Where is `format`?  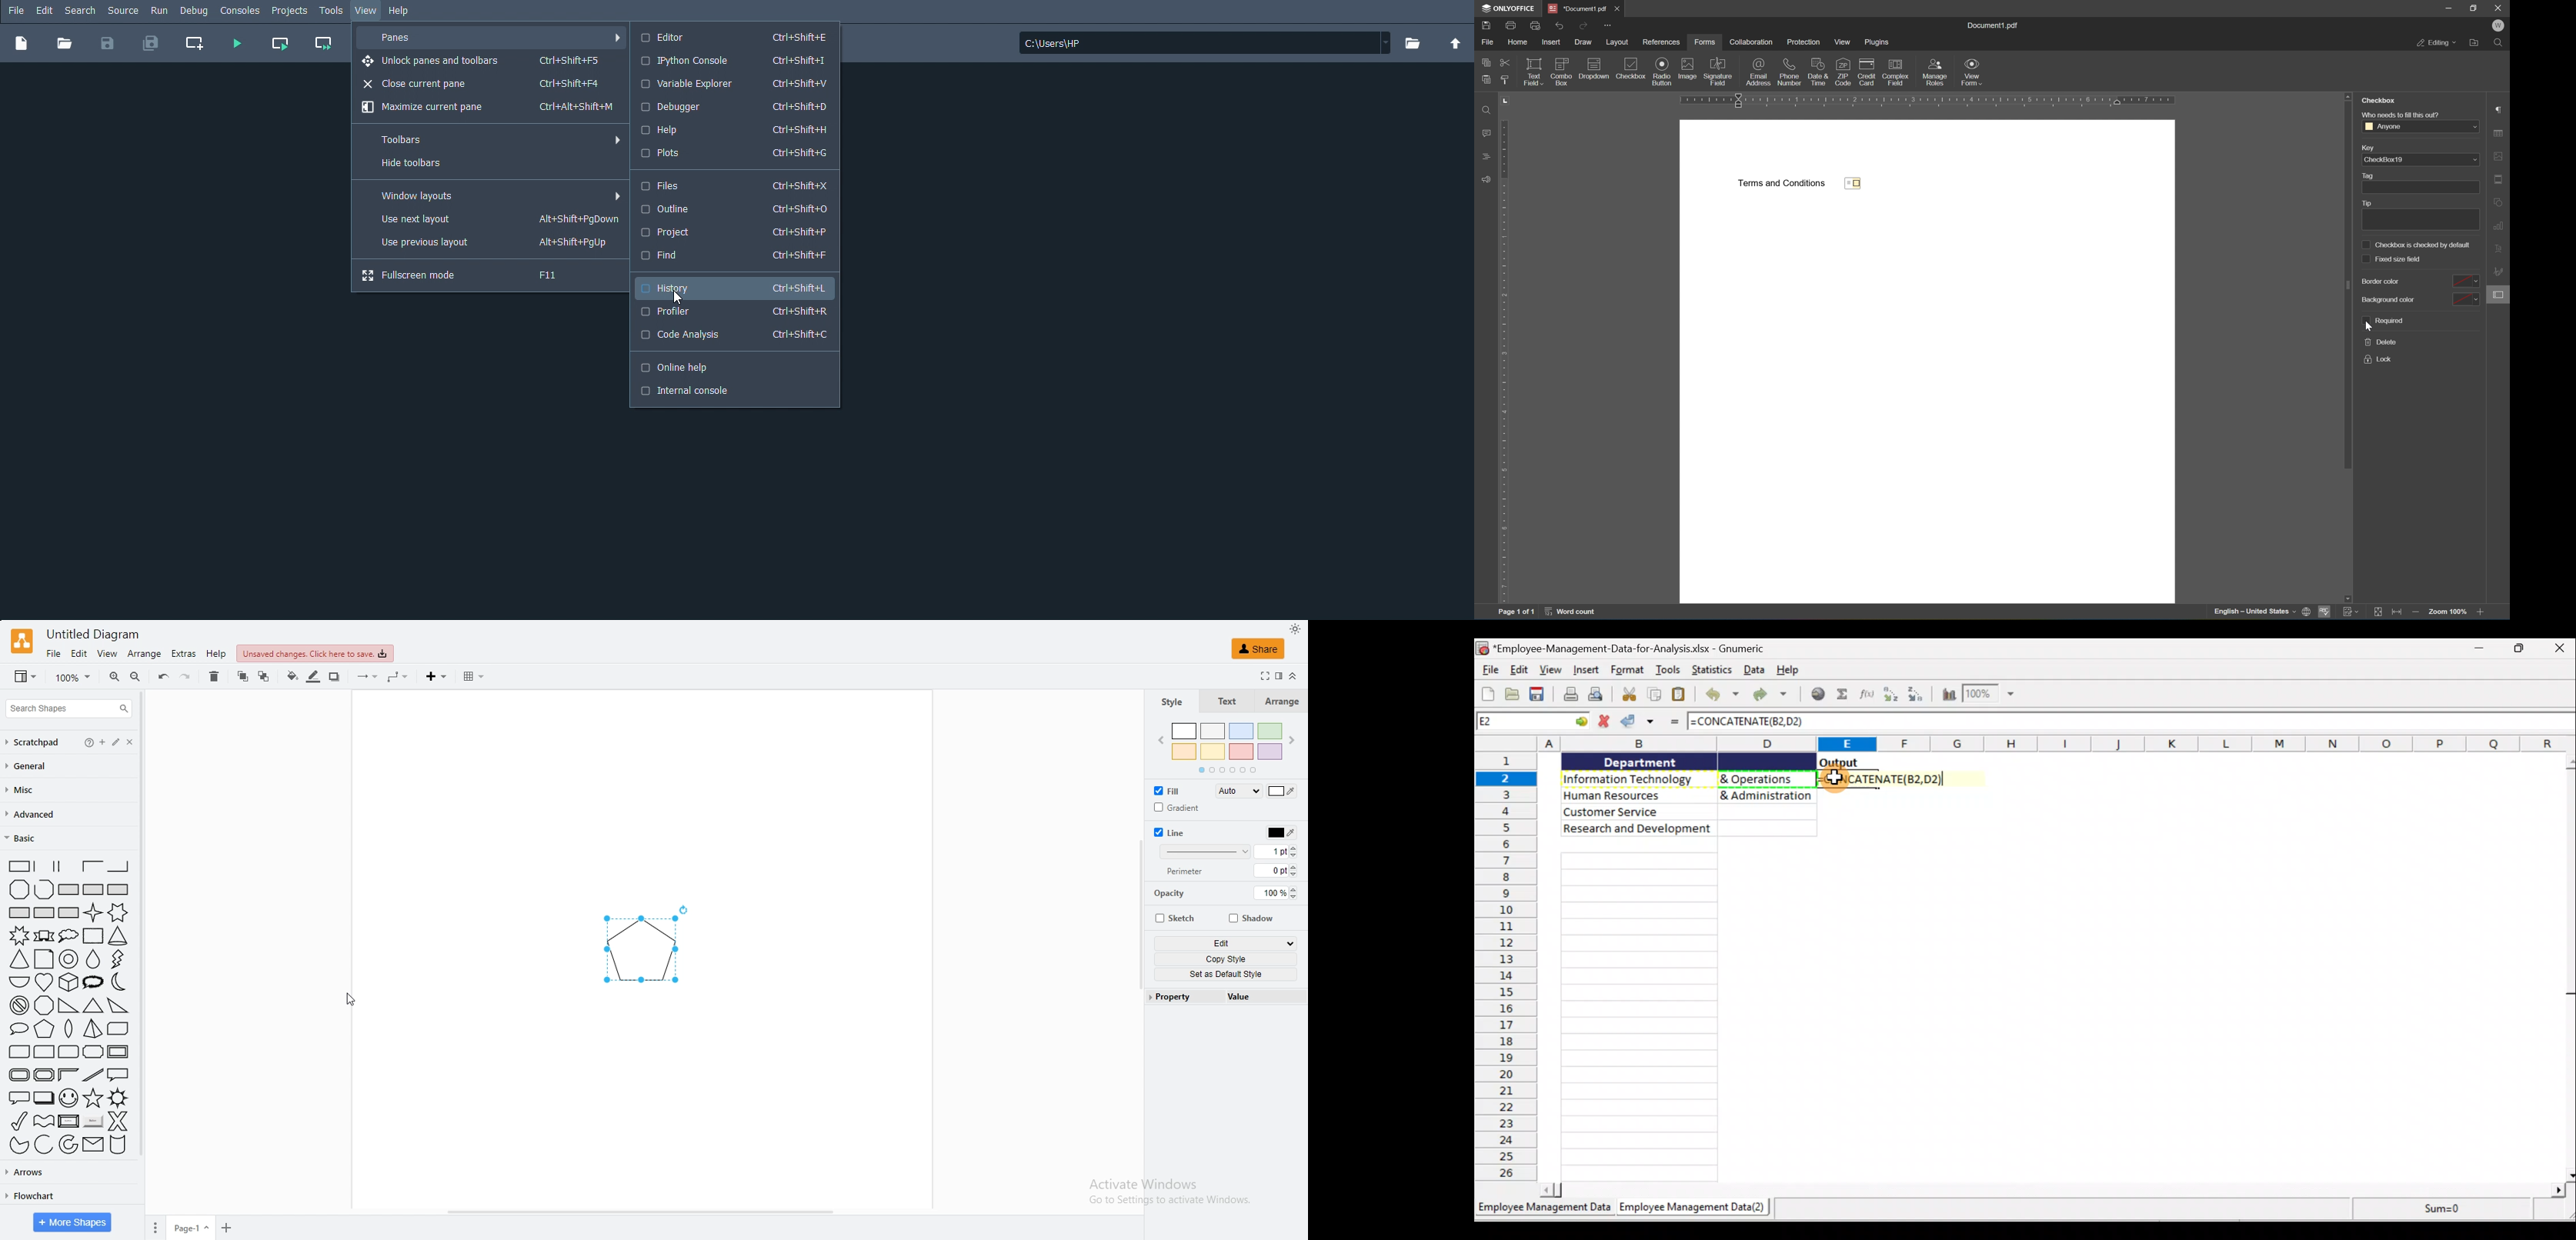
format is located at coordinates (1278, 676).